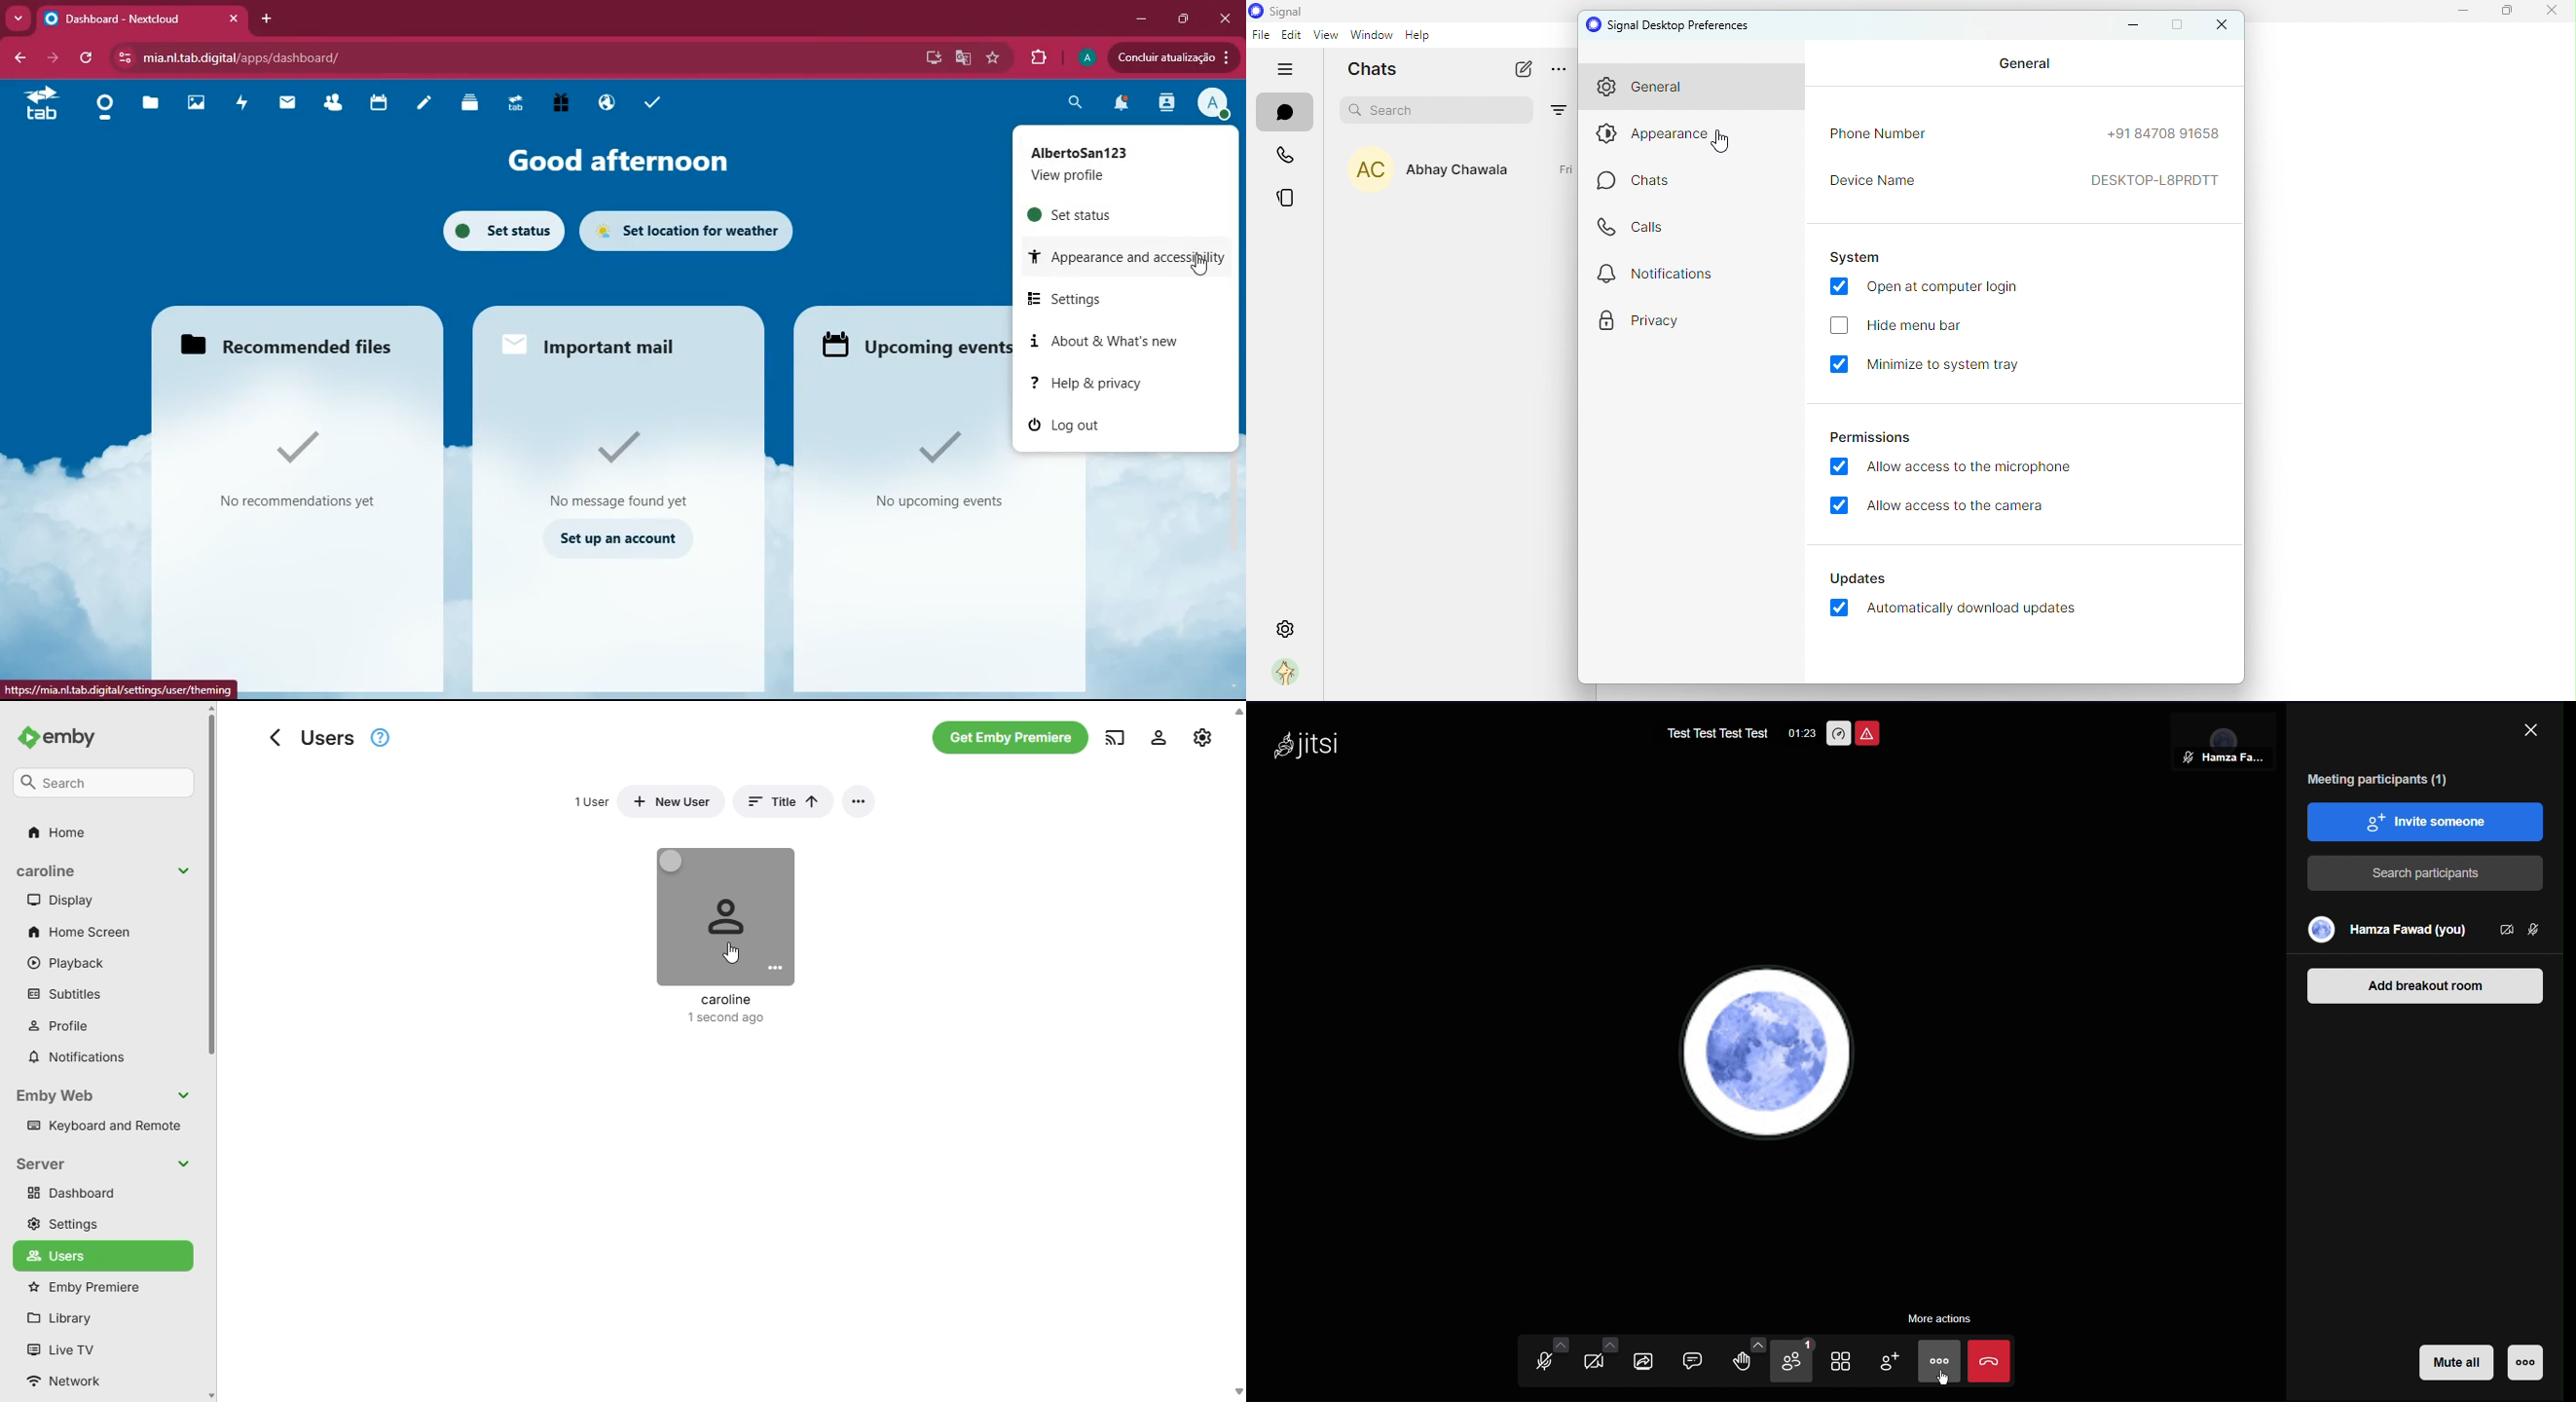 The height and width of the screenshot is (1428, 2576). What do you see at coordinates (2465, 13) in the screenshot?
I see `minimize` at bounding box center [2465, 13].